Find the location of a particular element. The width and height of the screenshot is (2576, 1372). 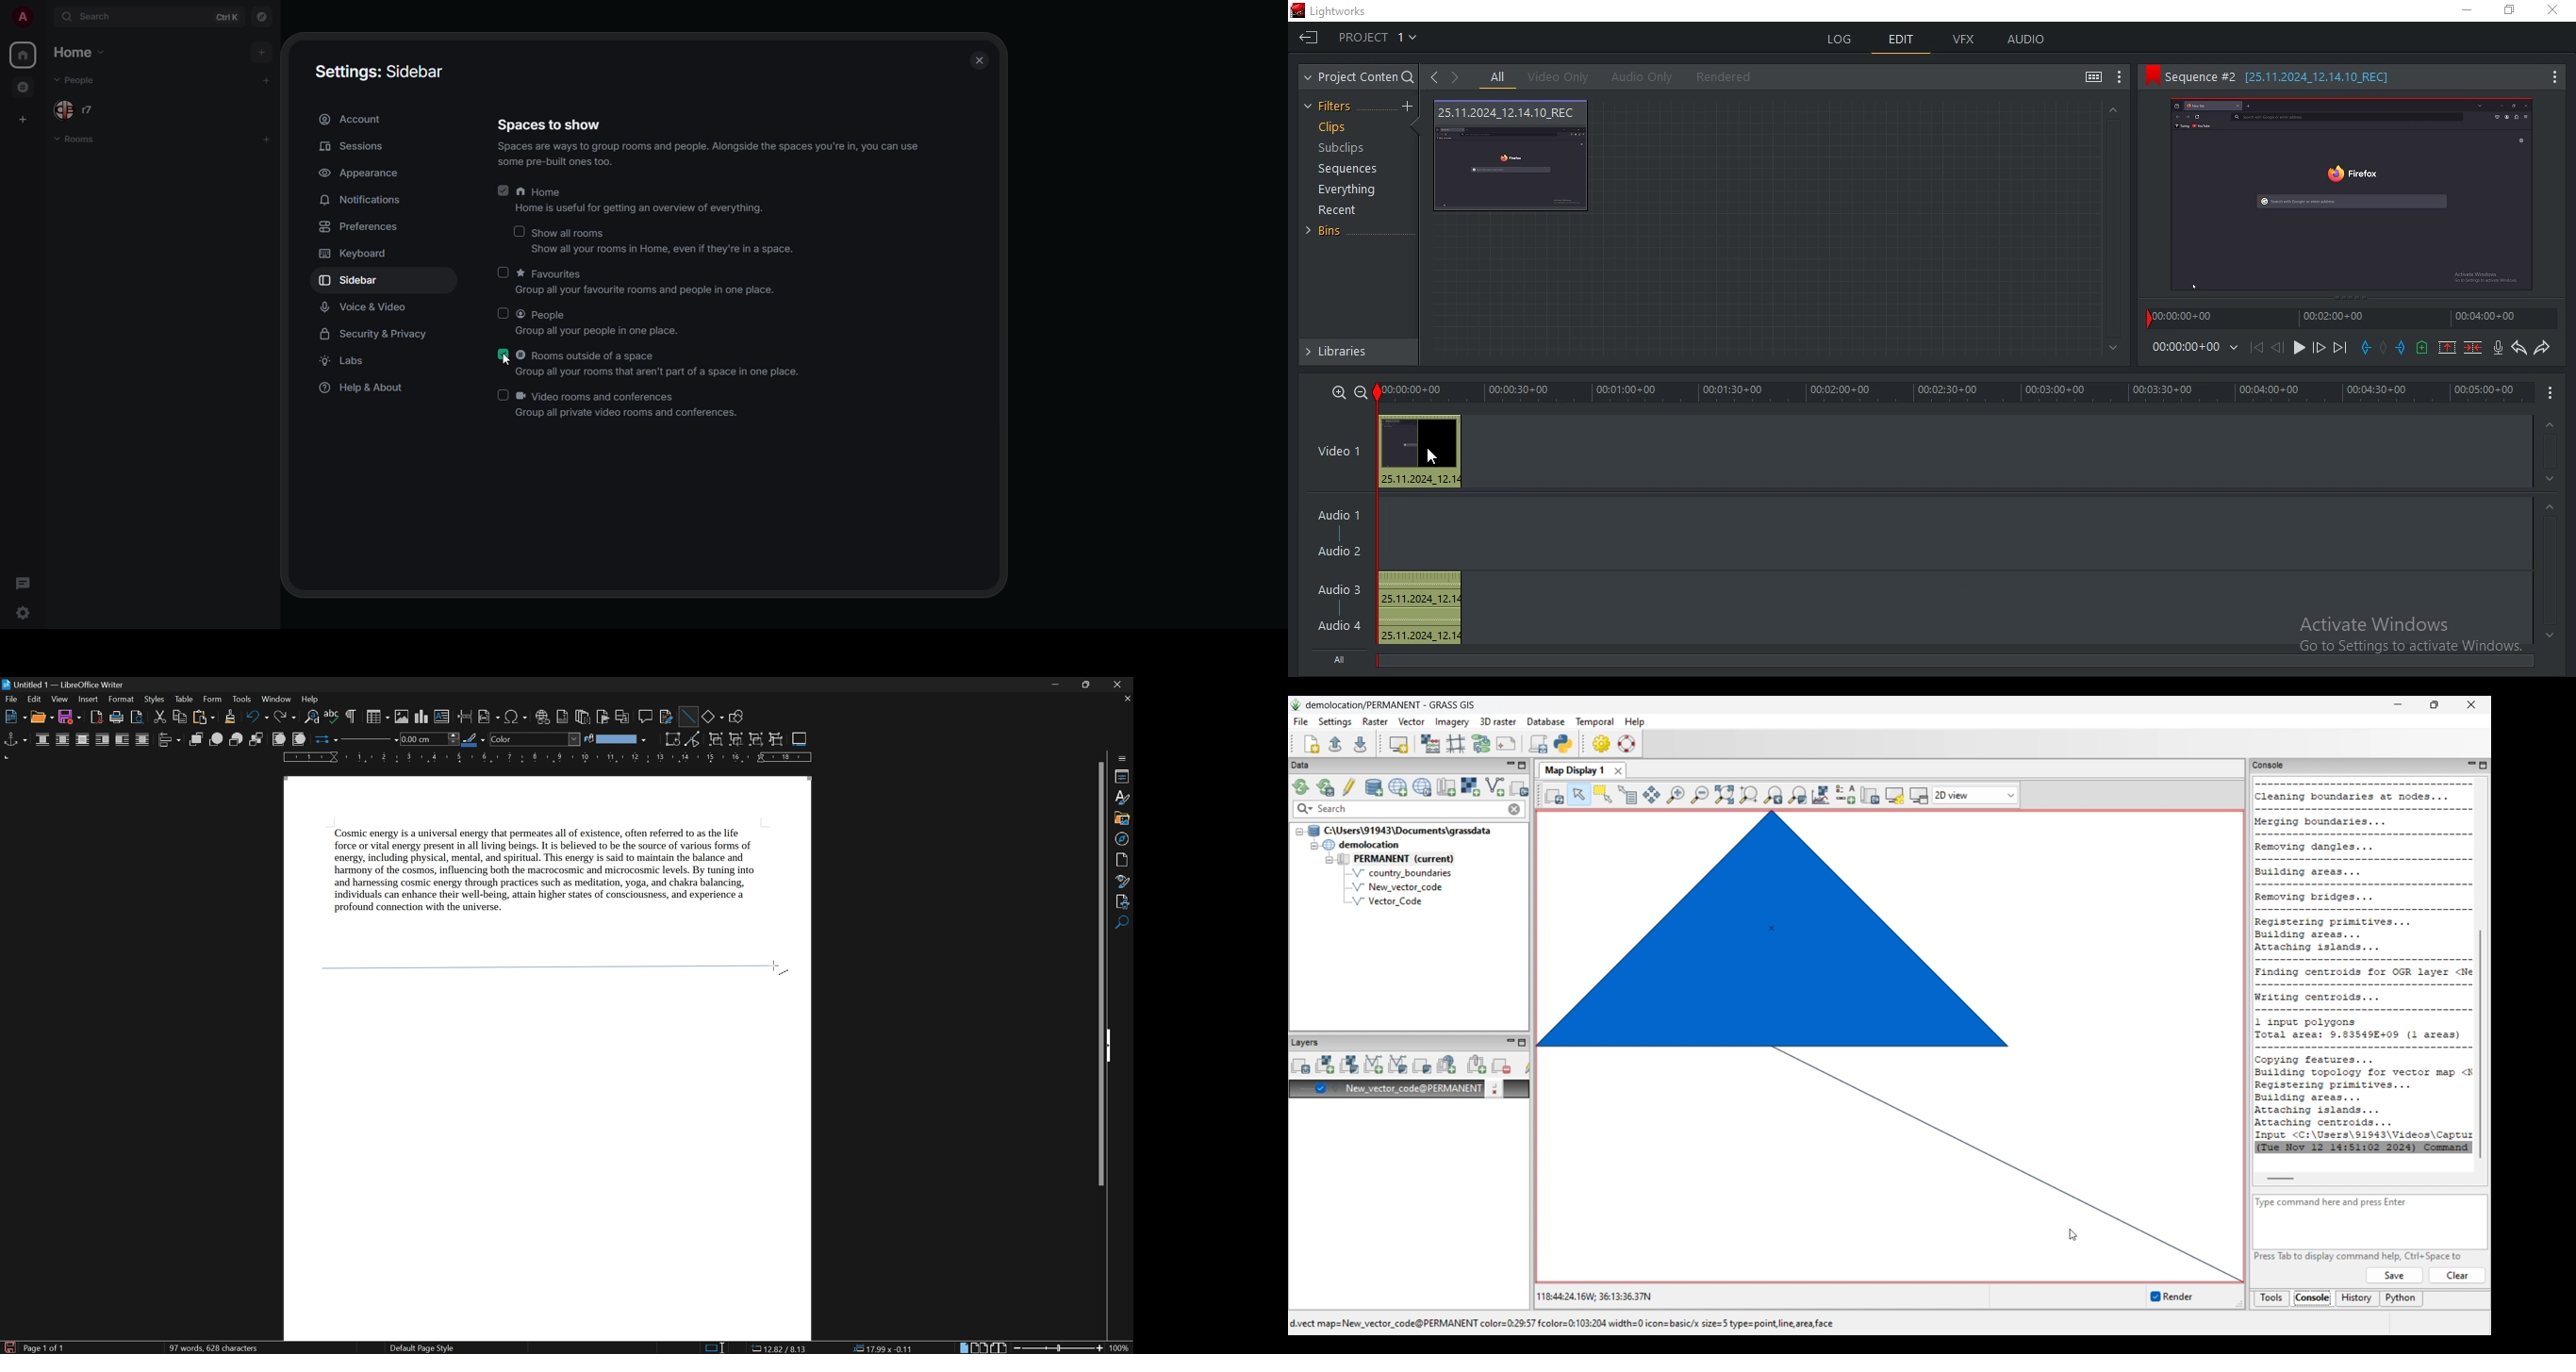

people is located at coordinates (600, 323).